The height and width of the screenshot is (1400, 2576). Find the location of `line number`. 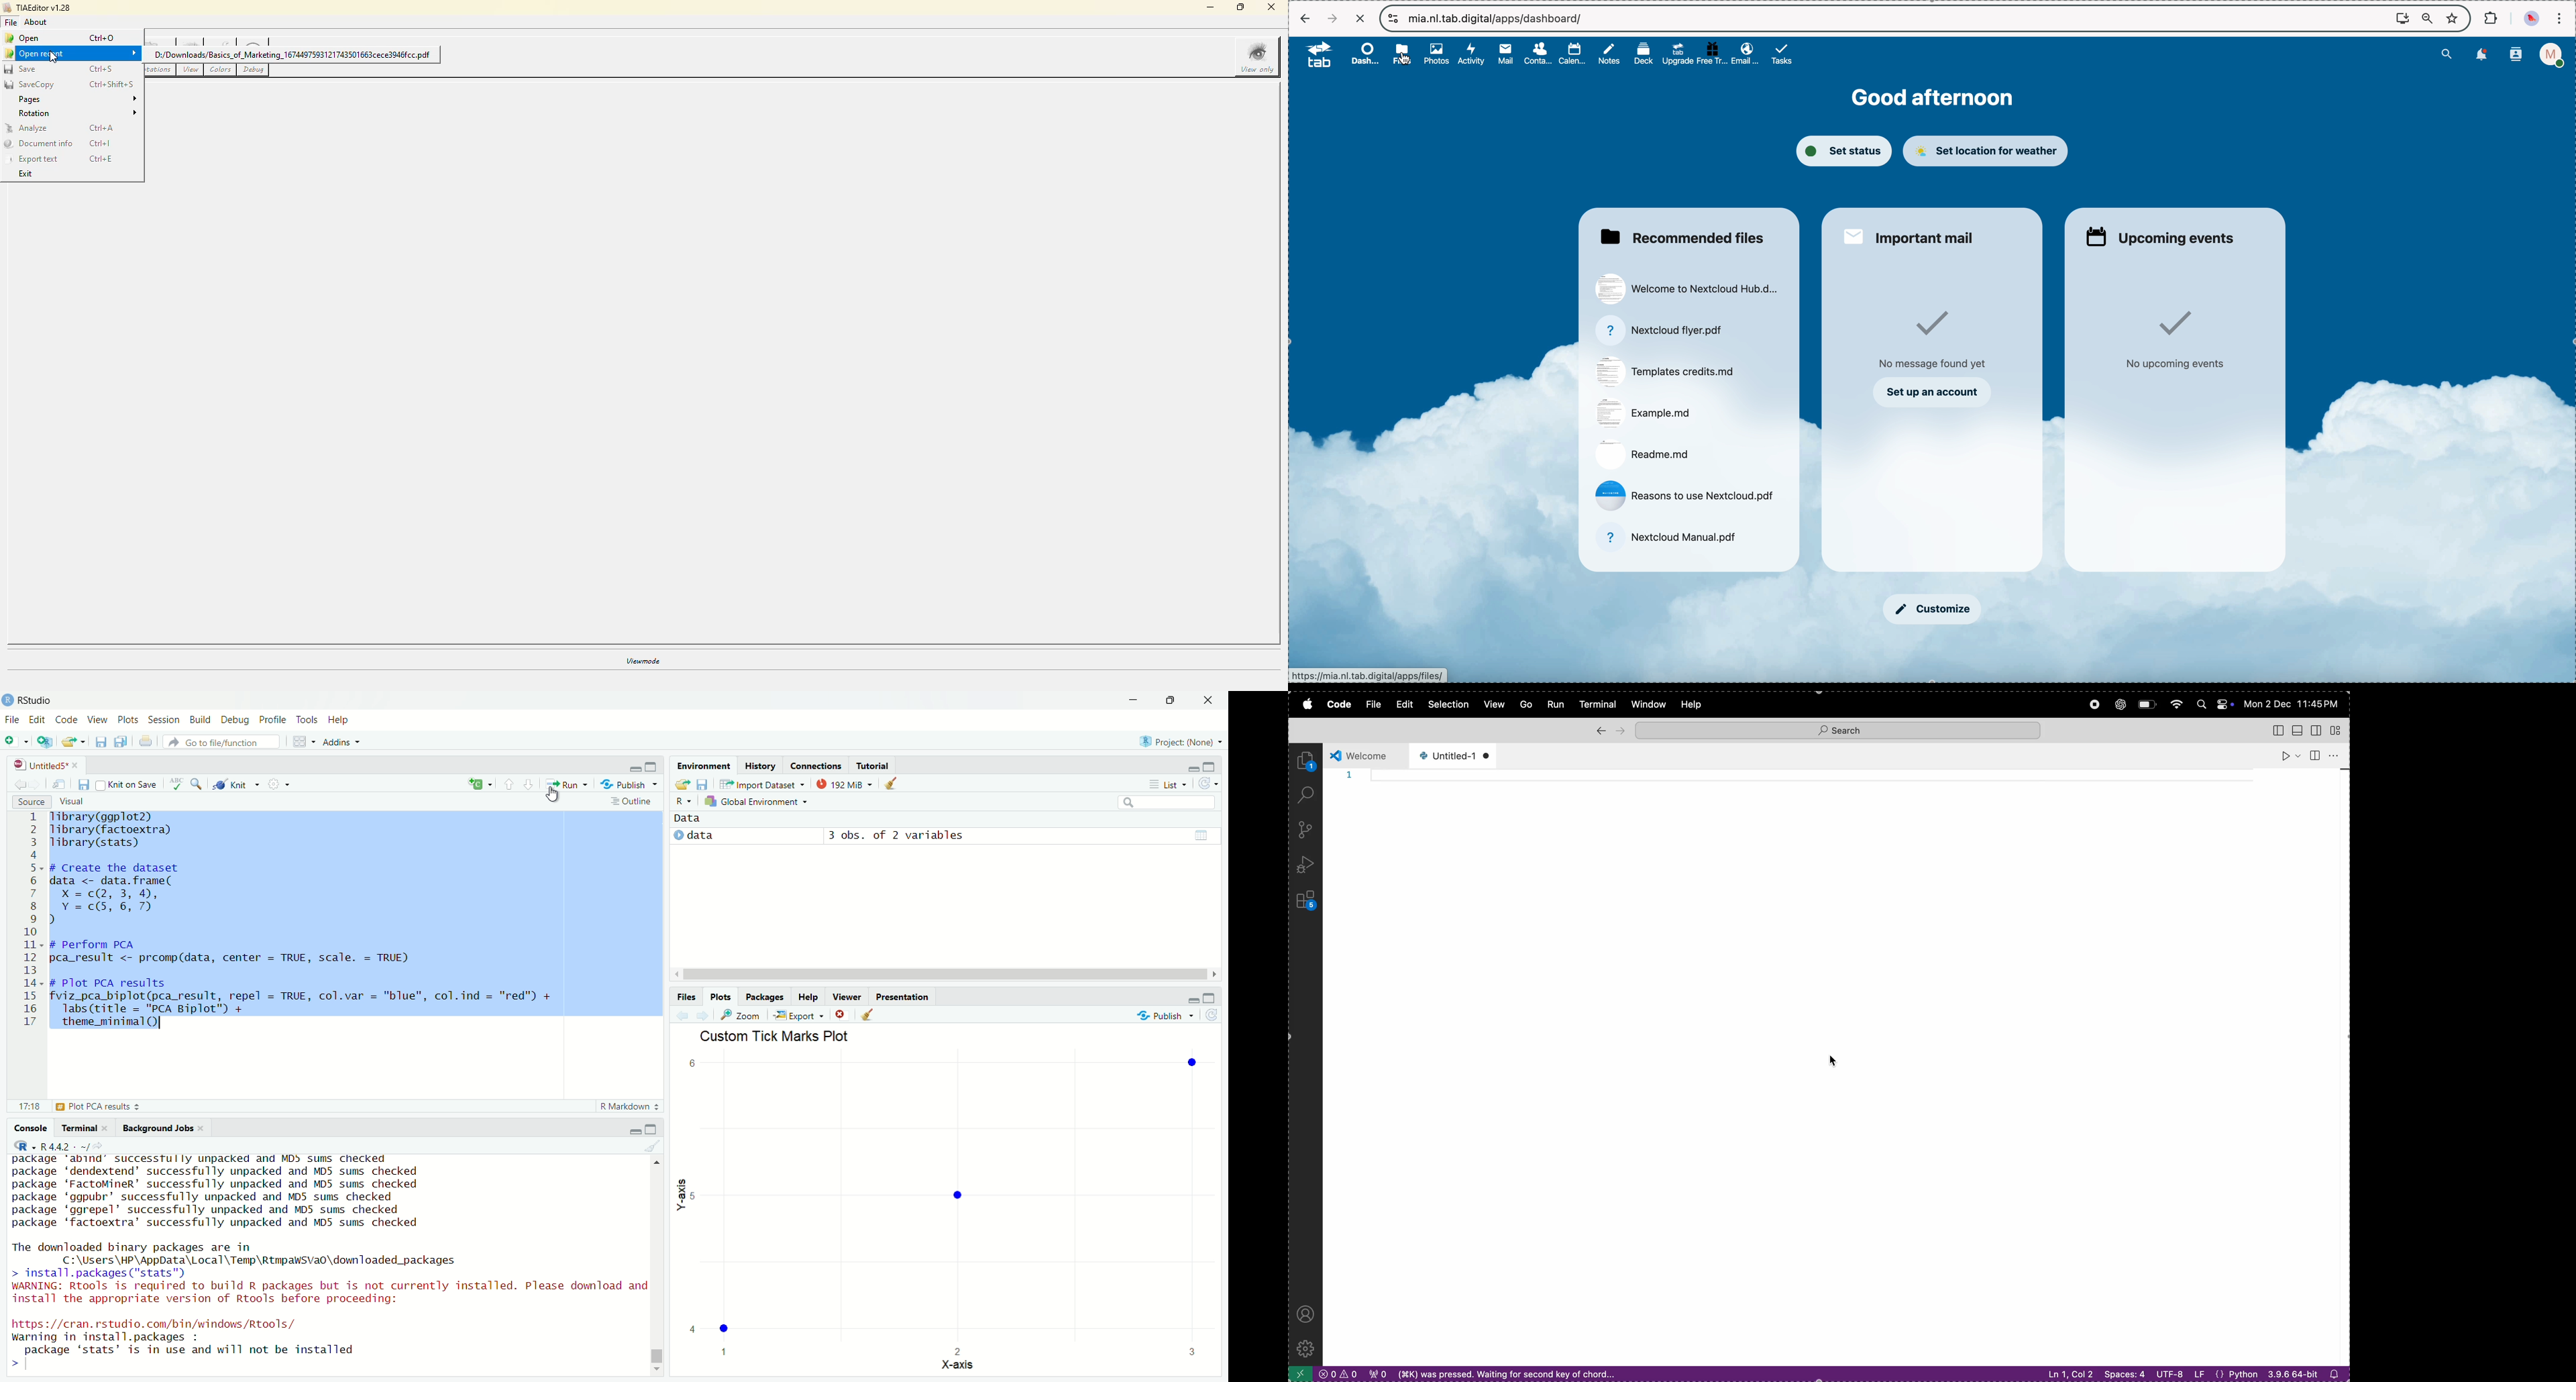

line number is located at coordinates (31, 920).